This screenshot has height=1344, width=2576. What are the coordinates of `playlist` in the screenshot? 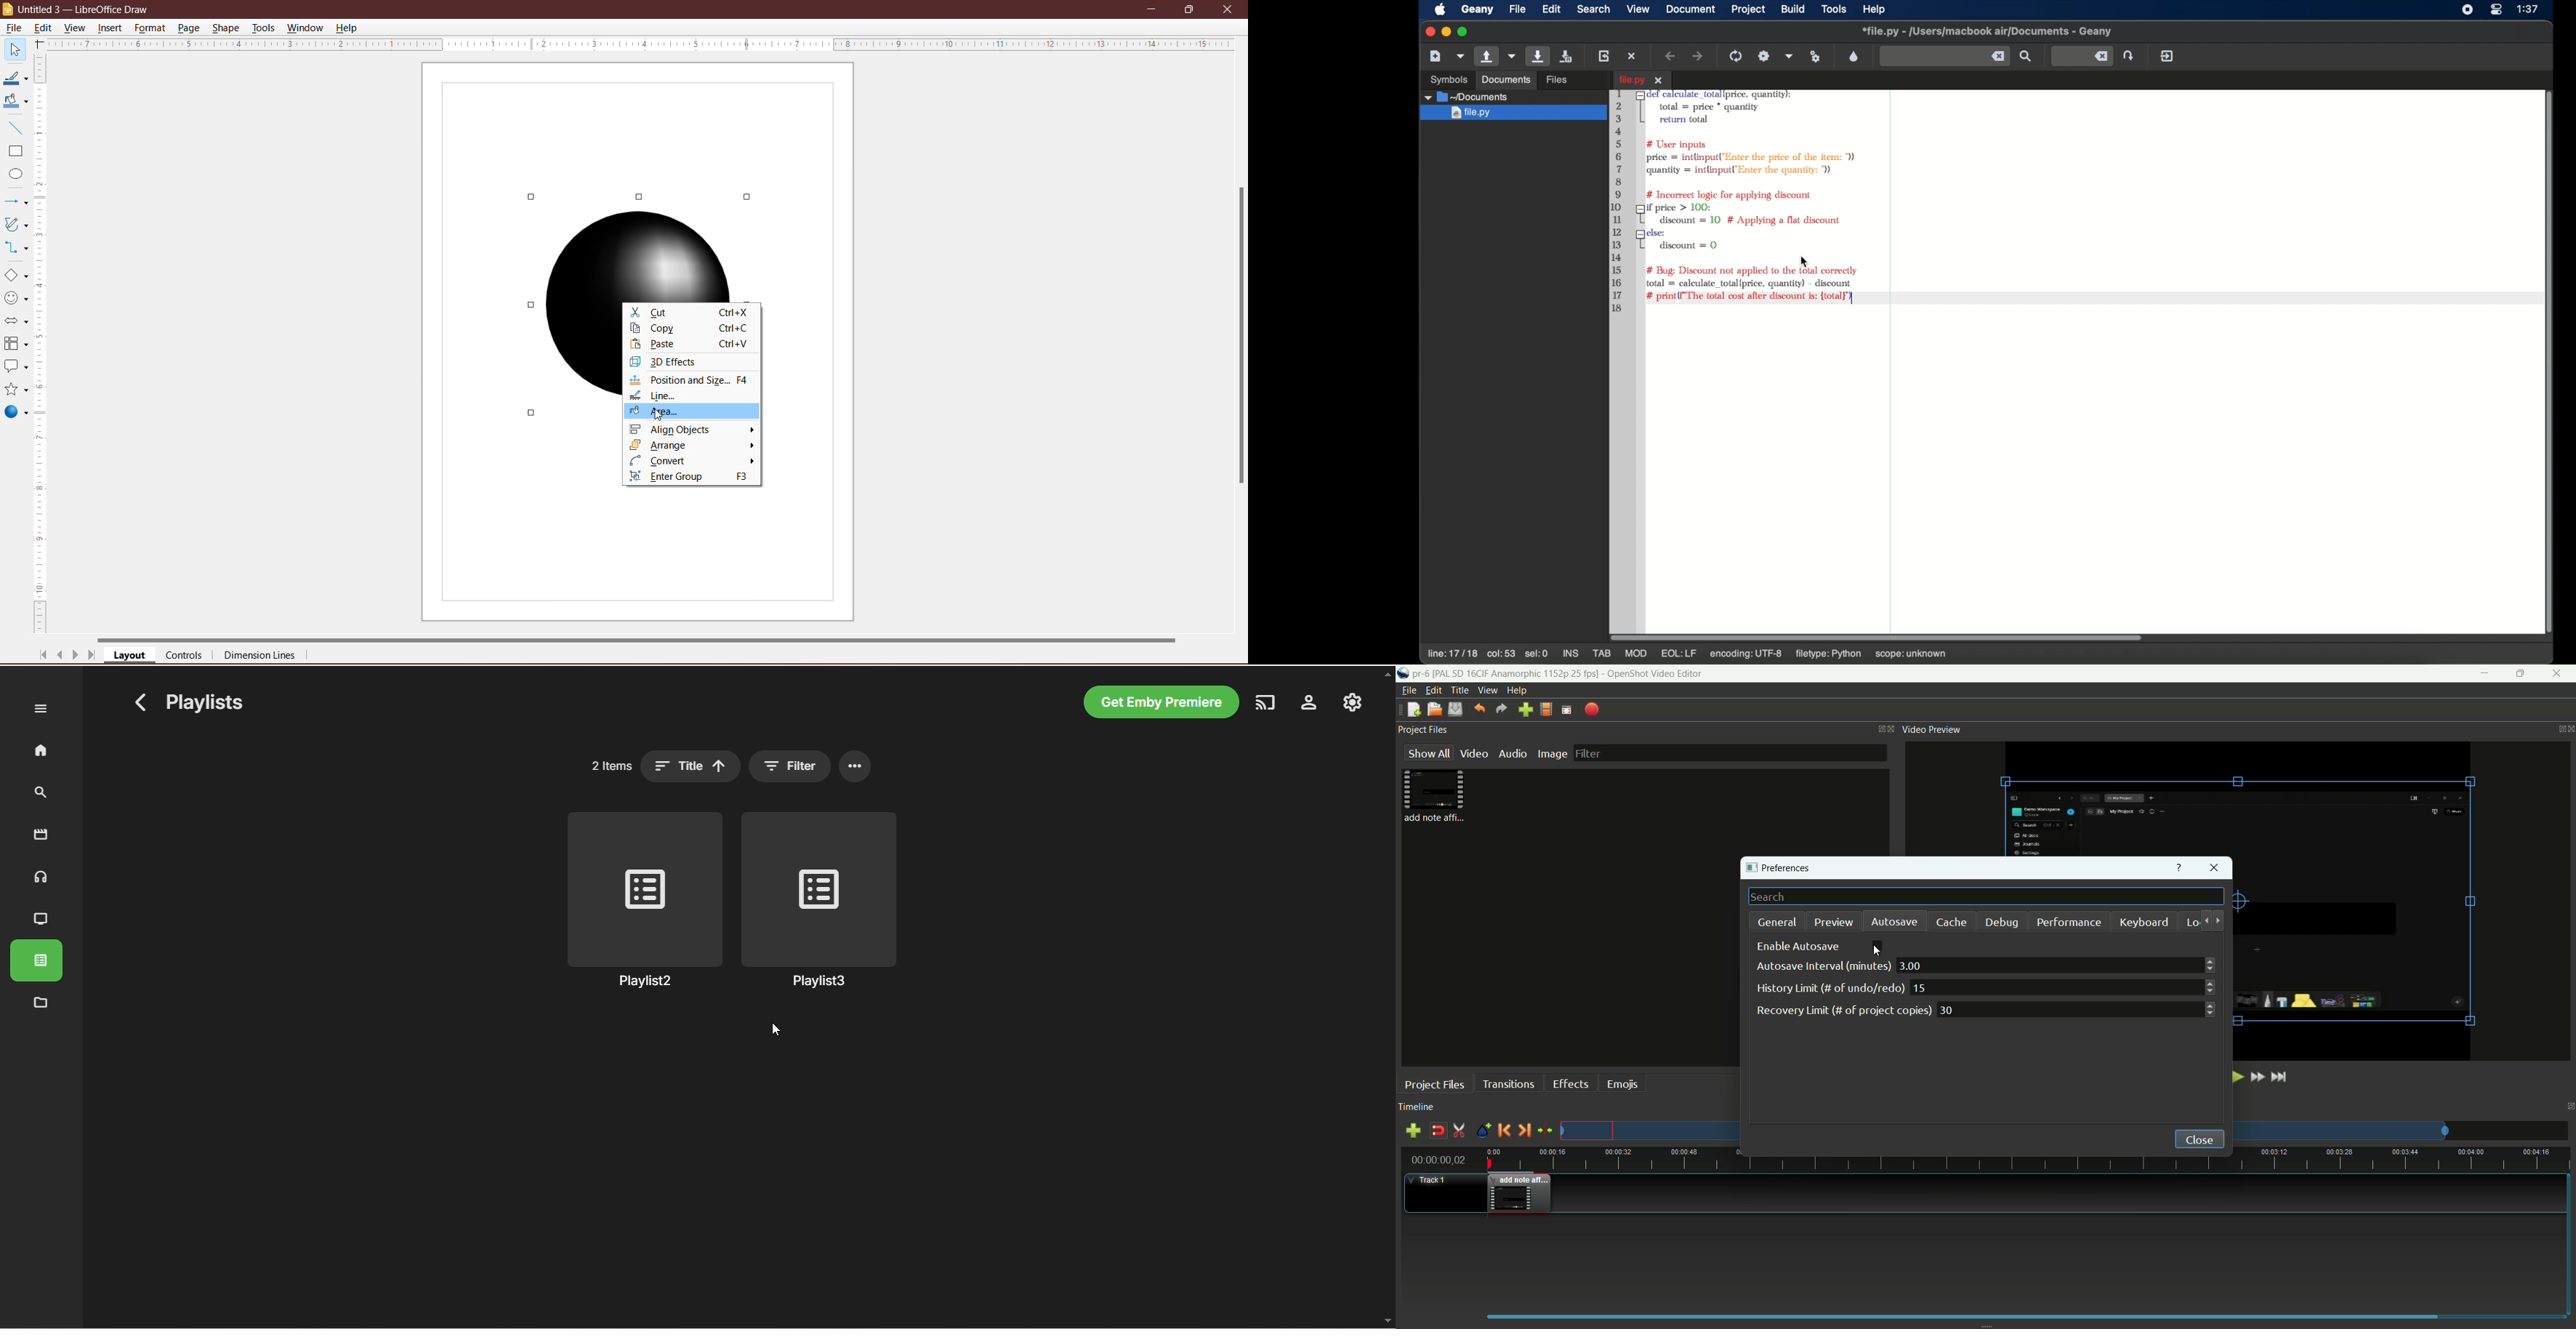 It's located at (36, 960).